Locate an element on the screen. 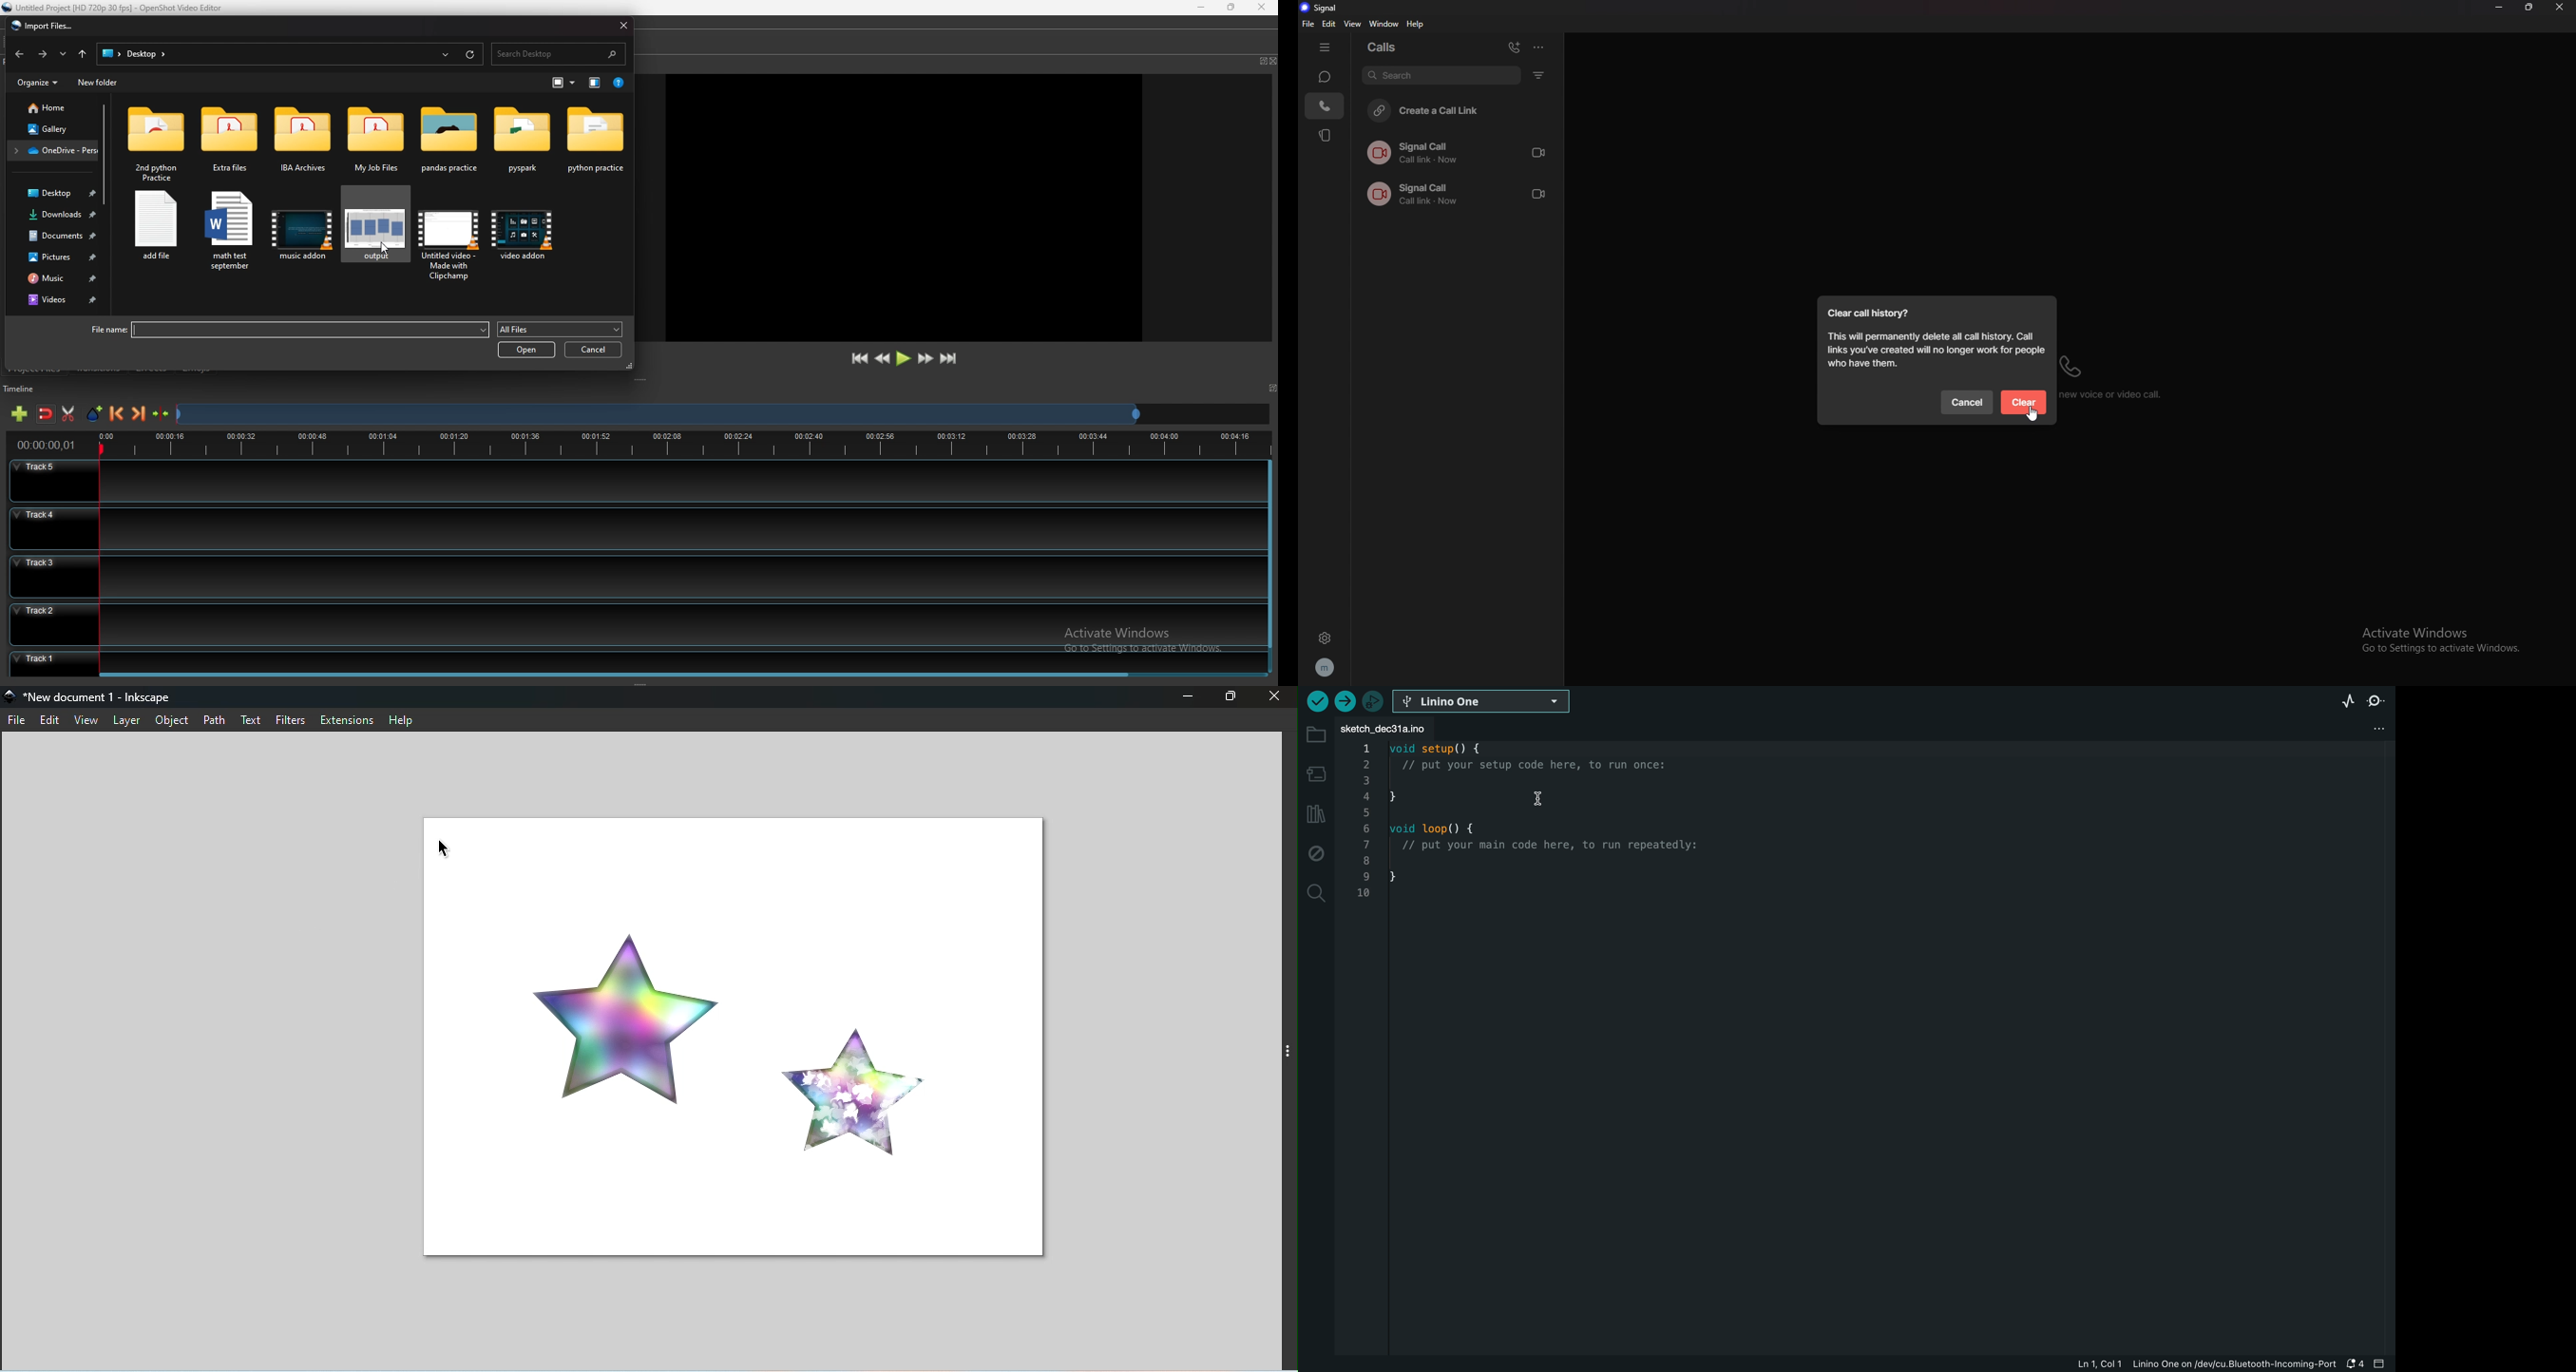  stories is located at coordinates (1327, 135).